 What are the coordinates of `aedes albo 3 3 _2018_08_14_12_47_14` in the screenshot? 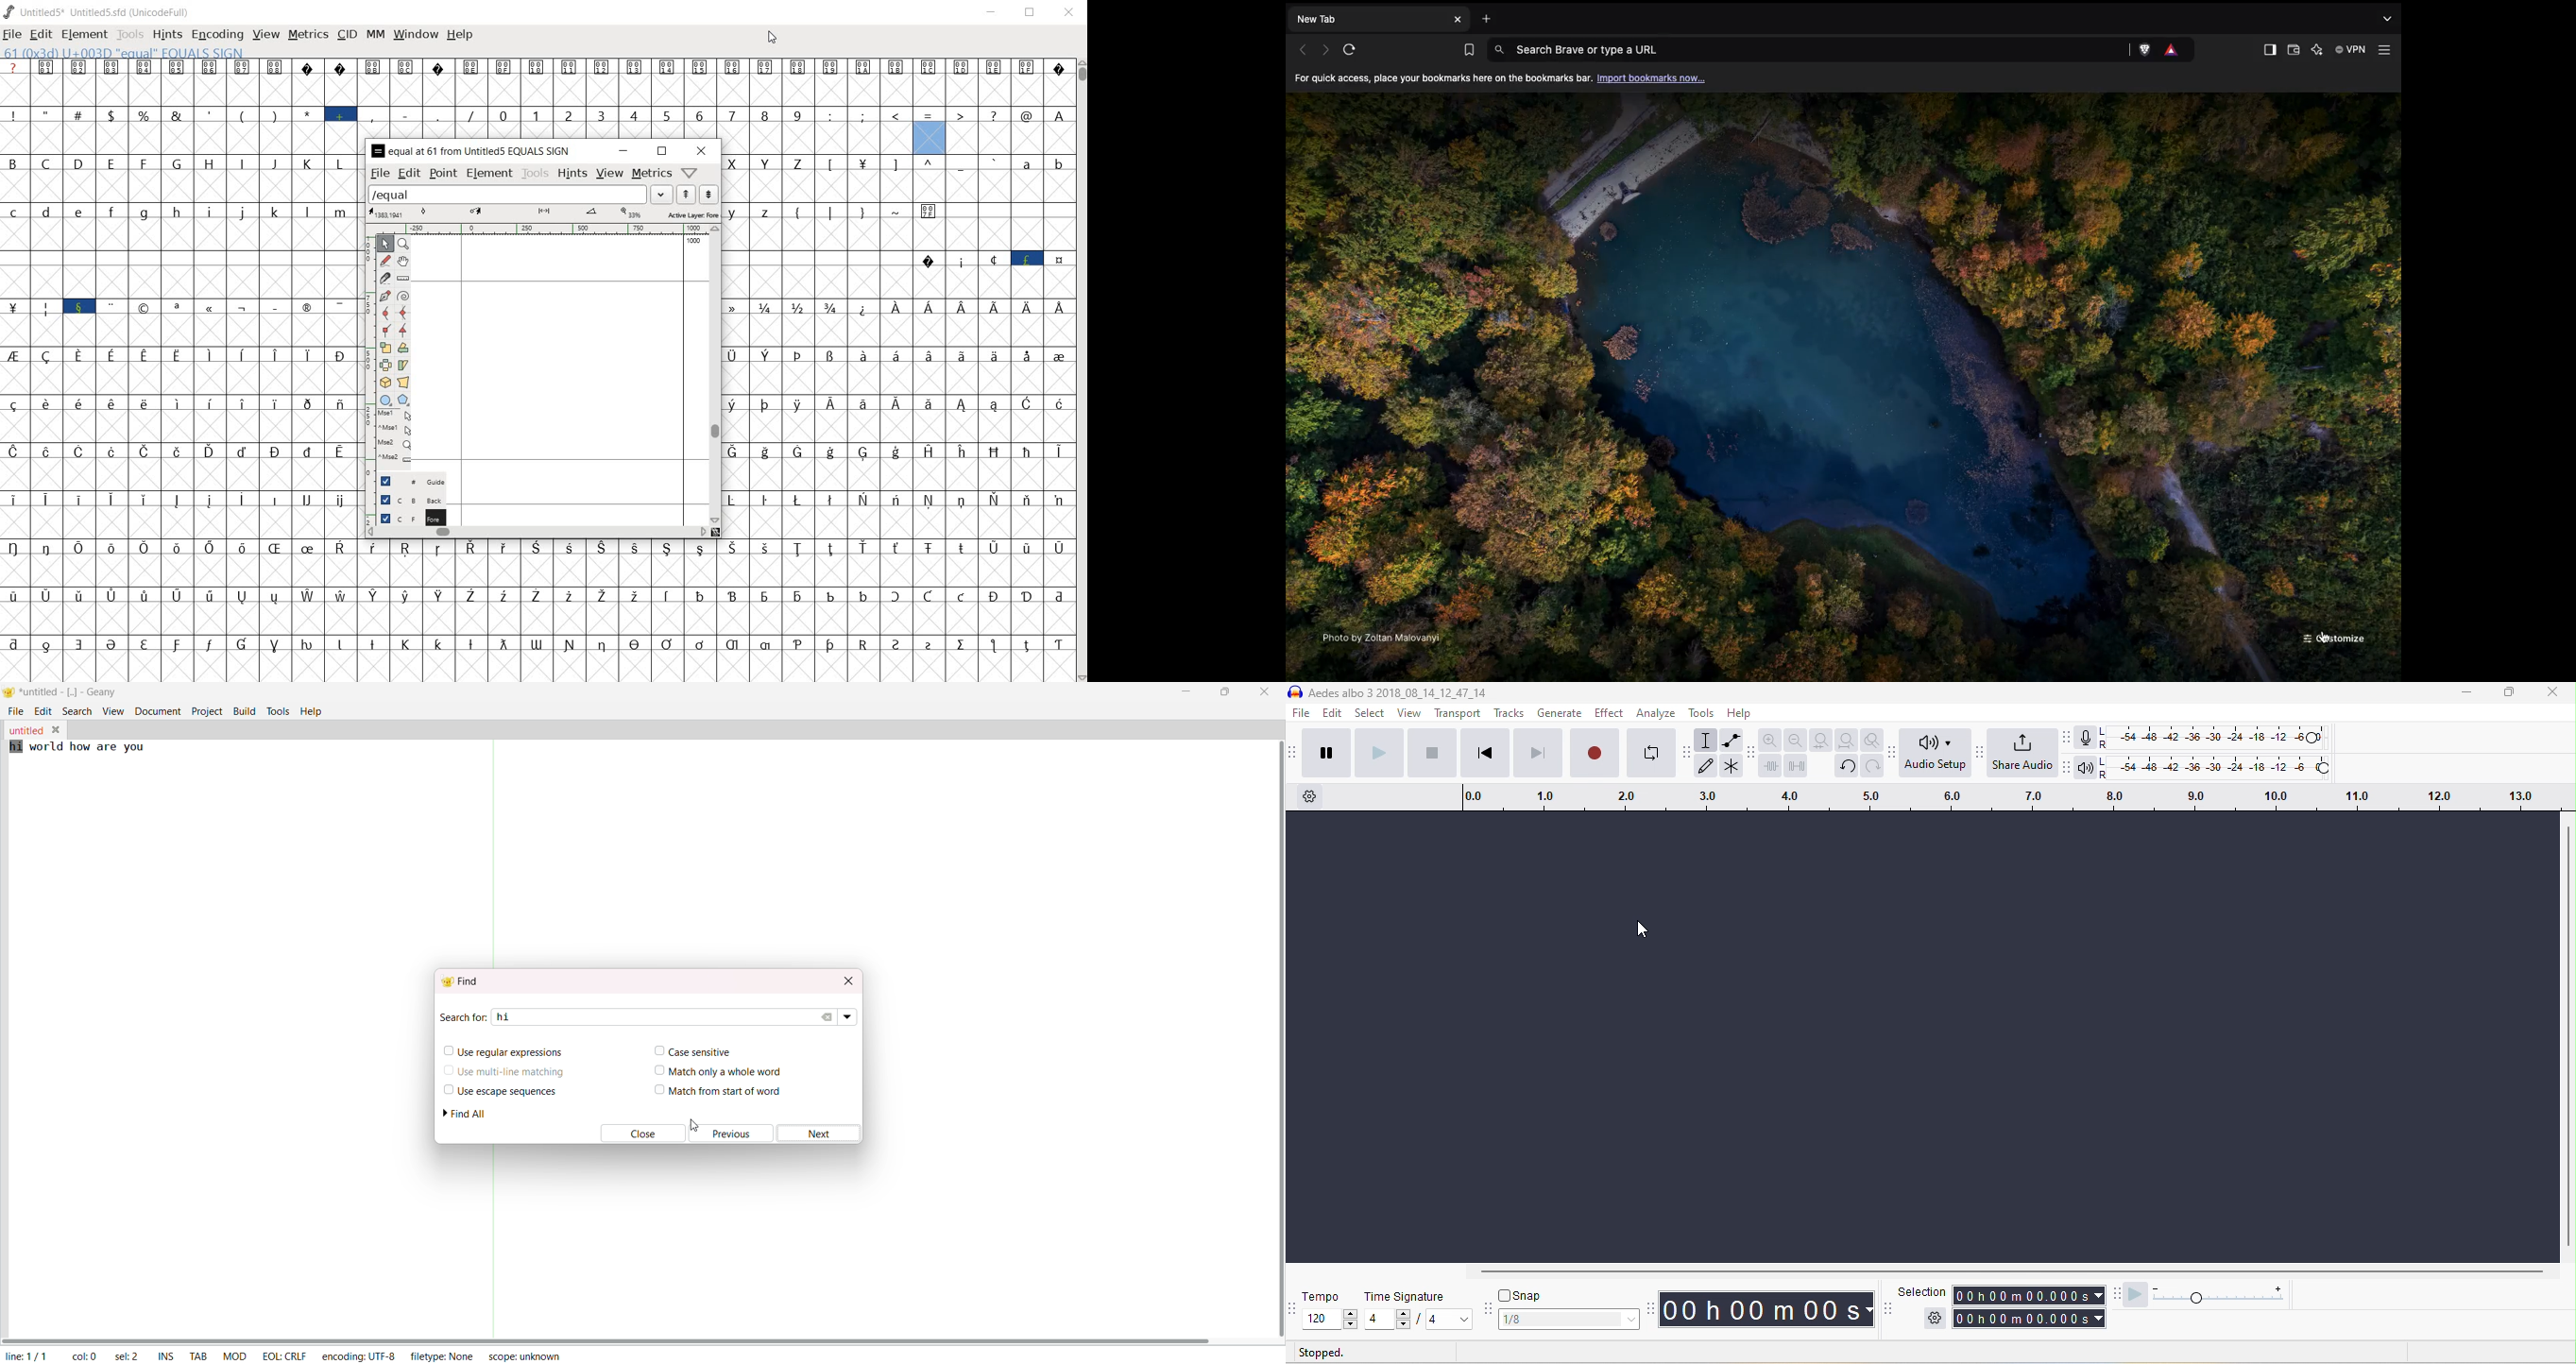 It's located at (1389, 692).